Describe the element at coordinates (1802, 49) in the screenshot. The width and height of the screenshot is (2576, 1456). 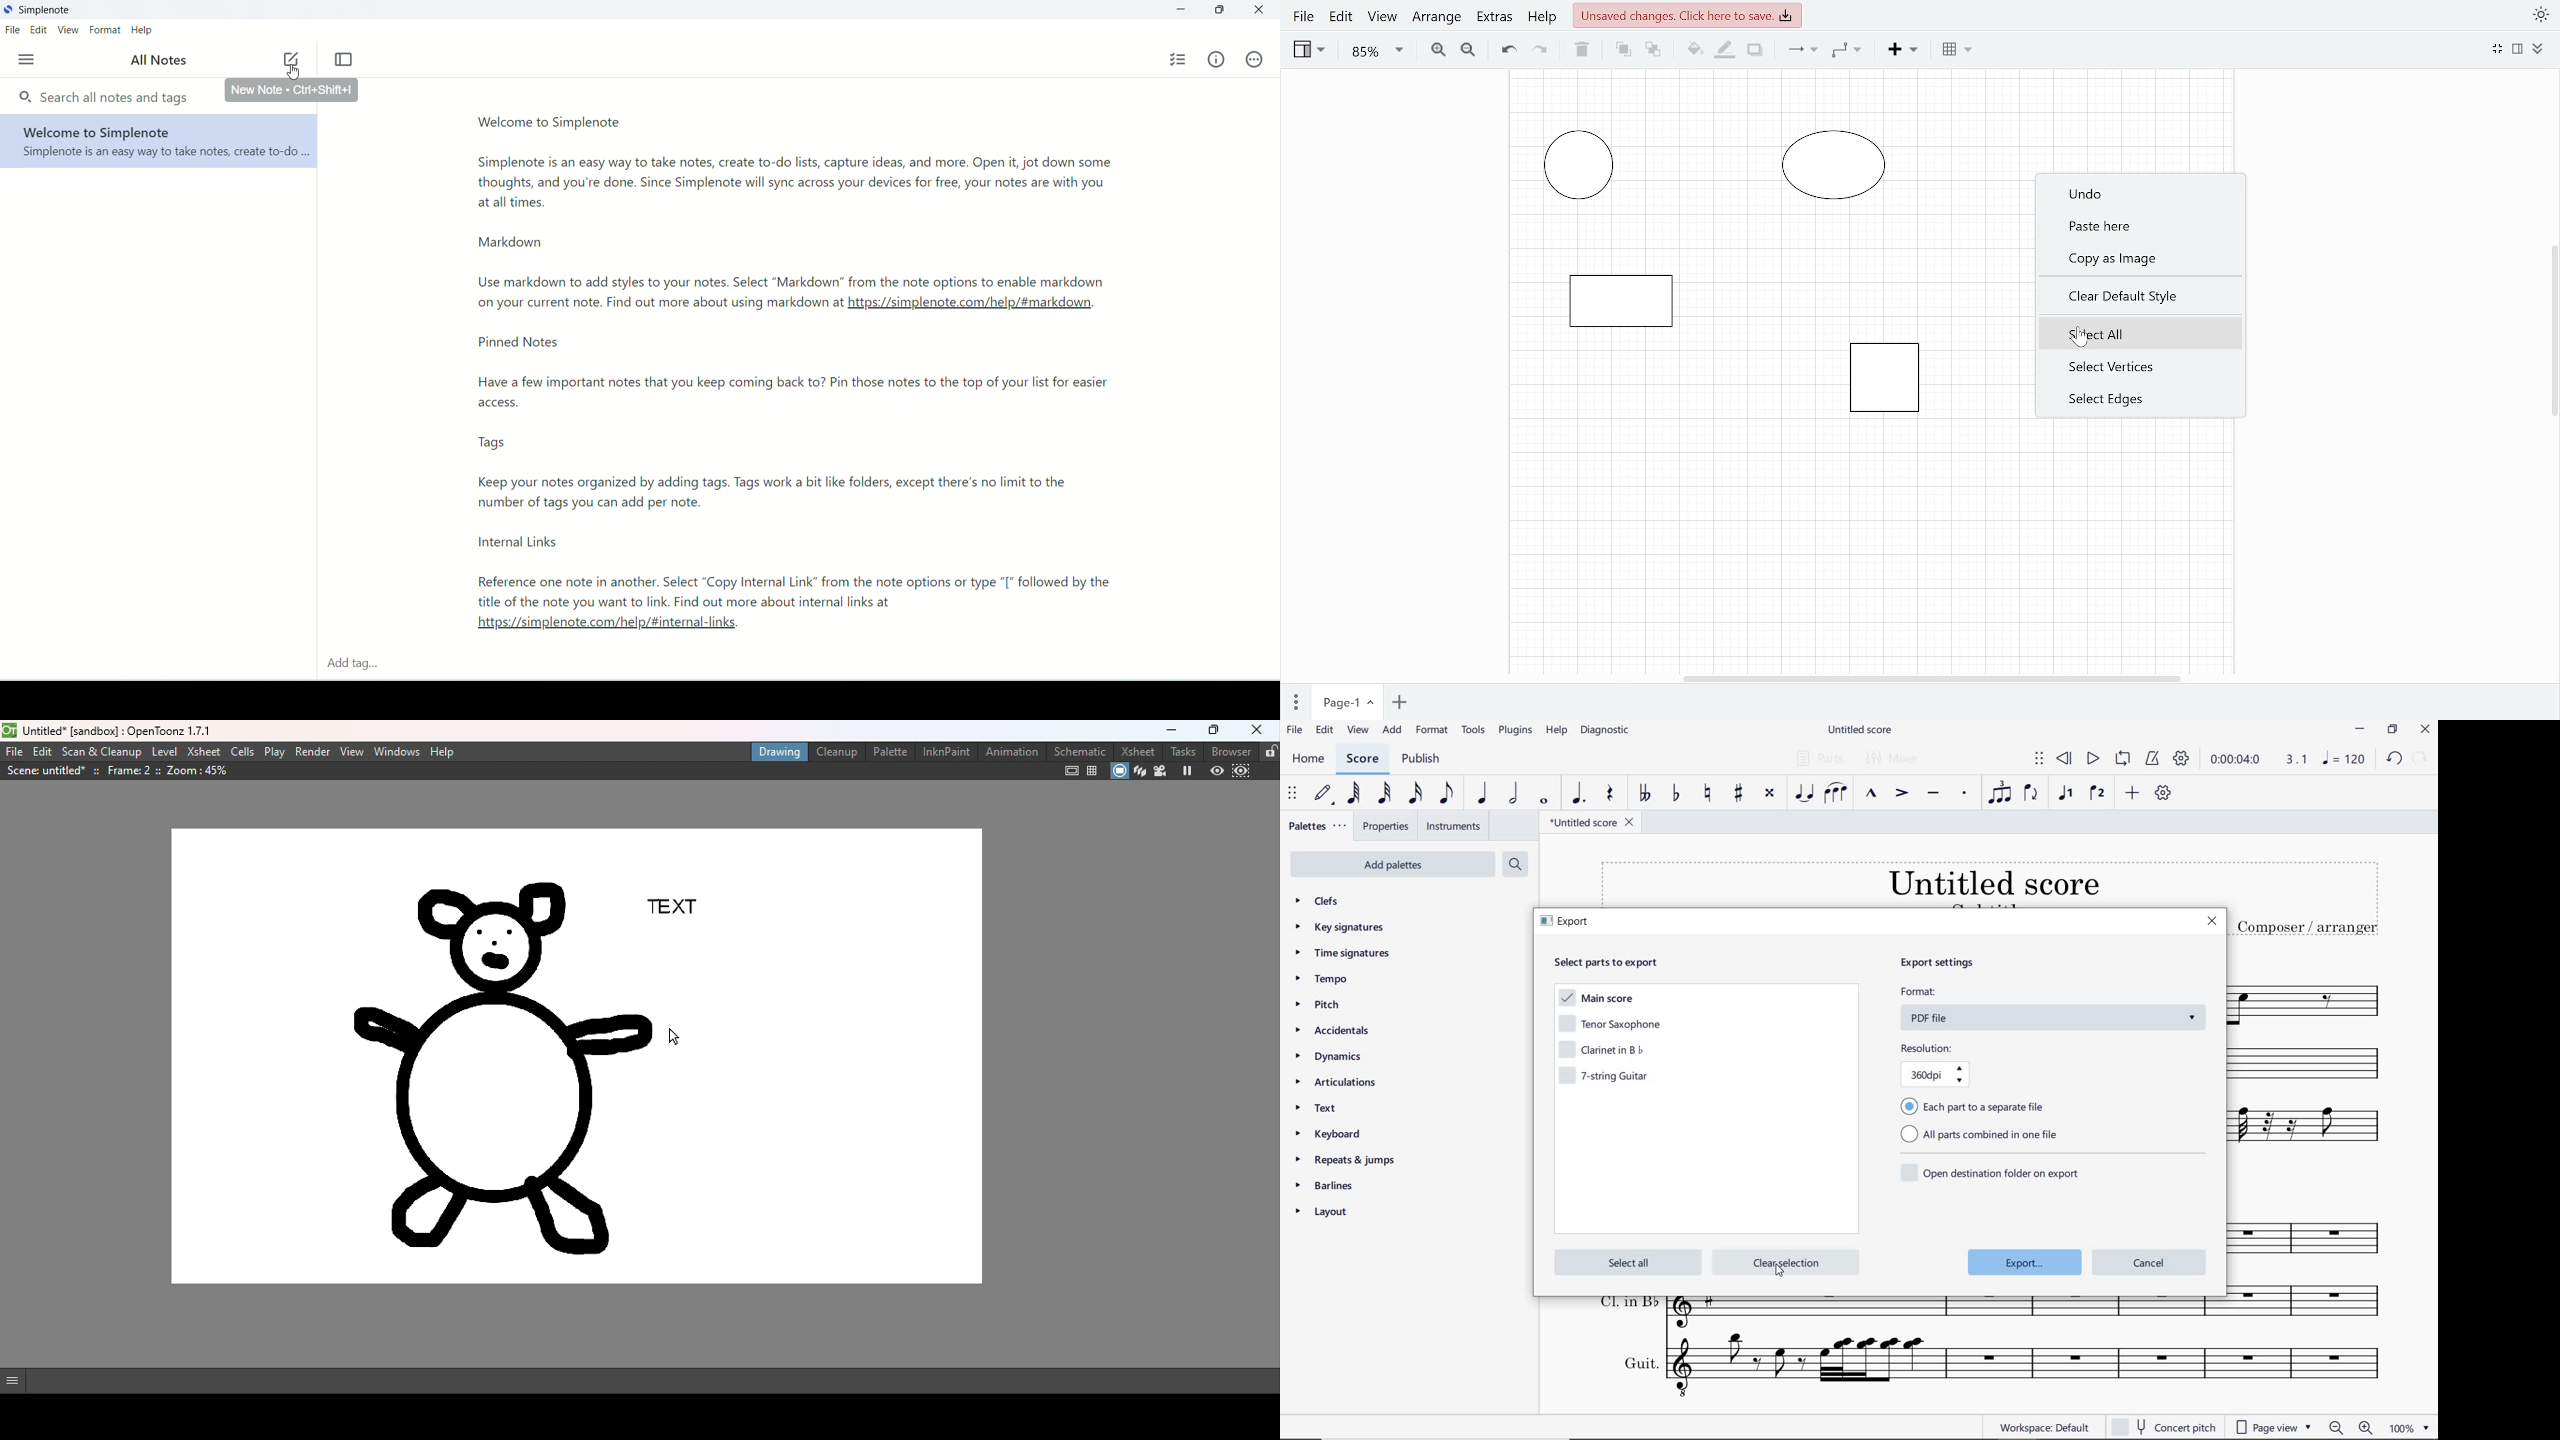
I see `Connection` at that location.